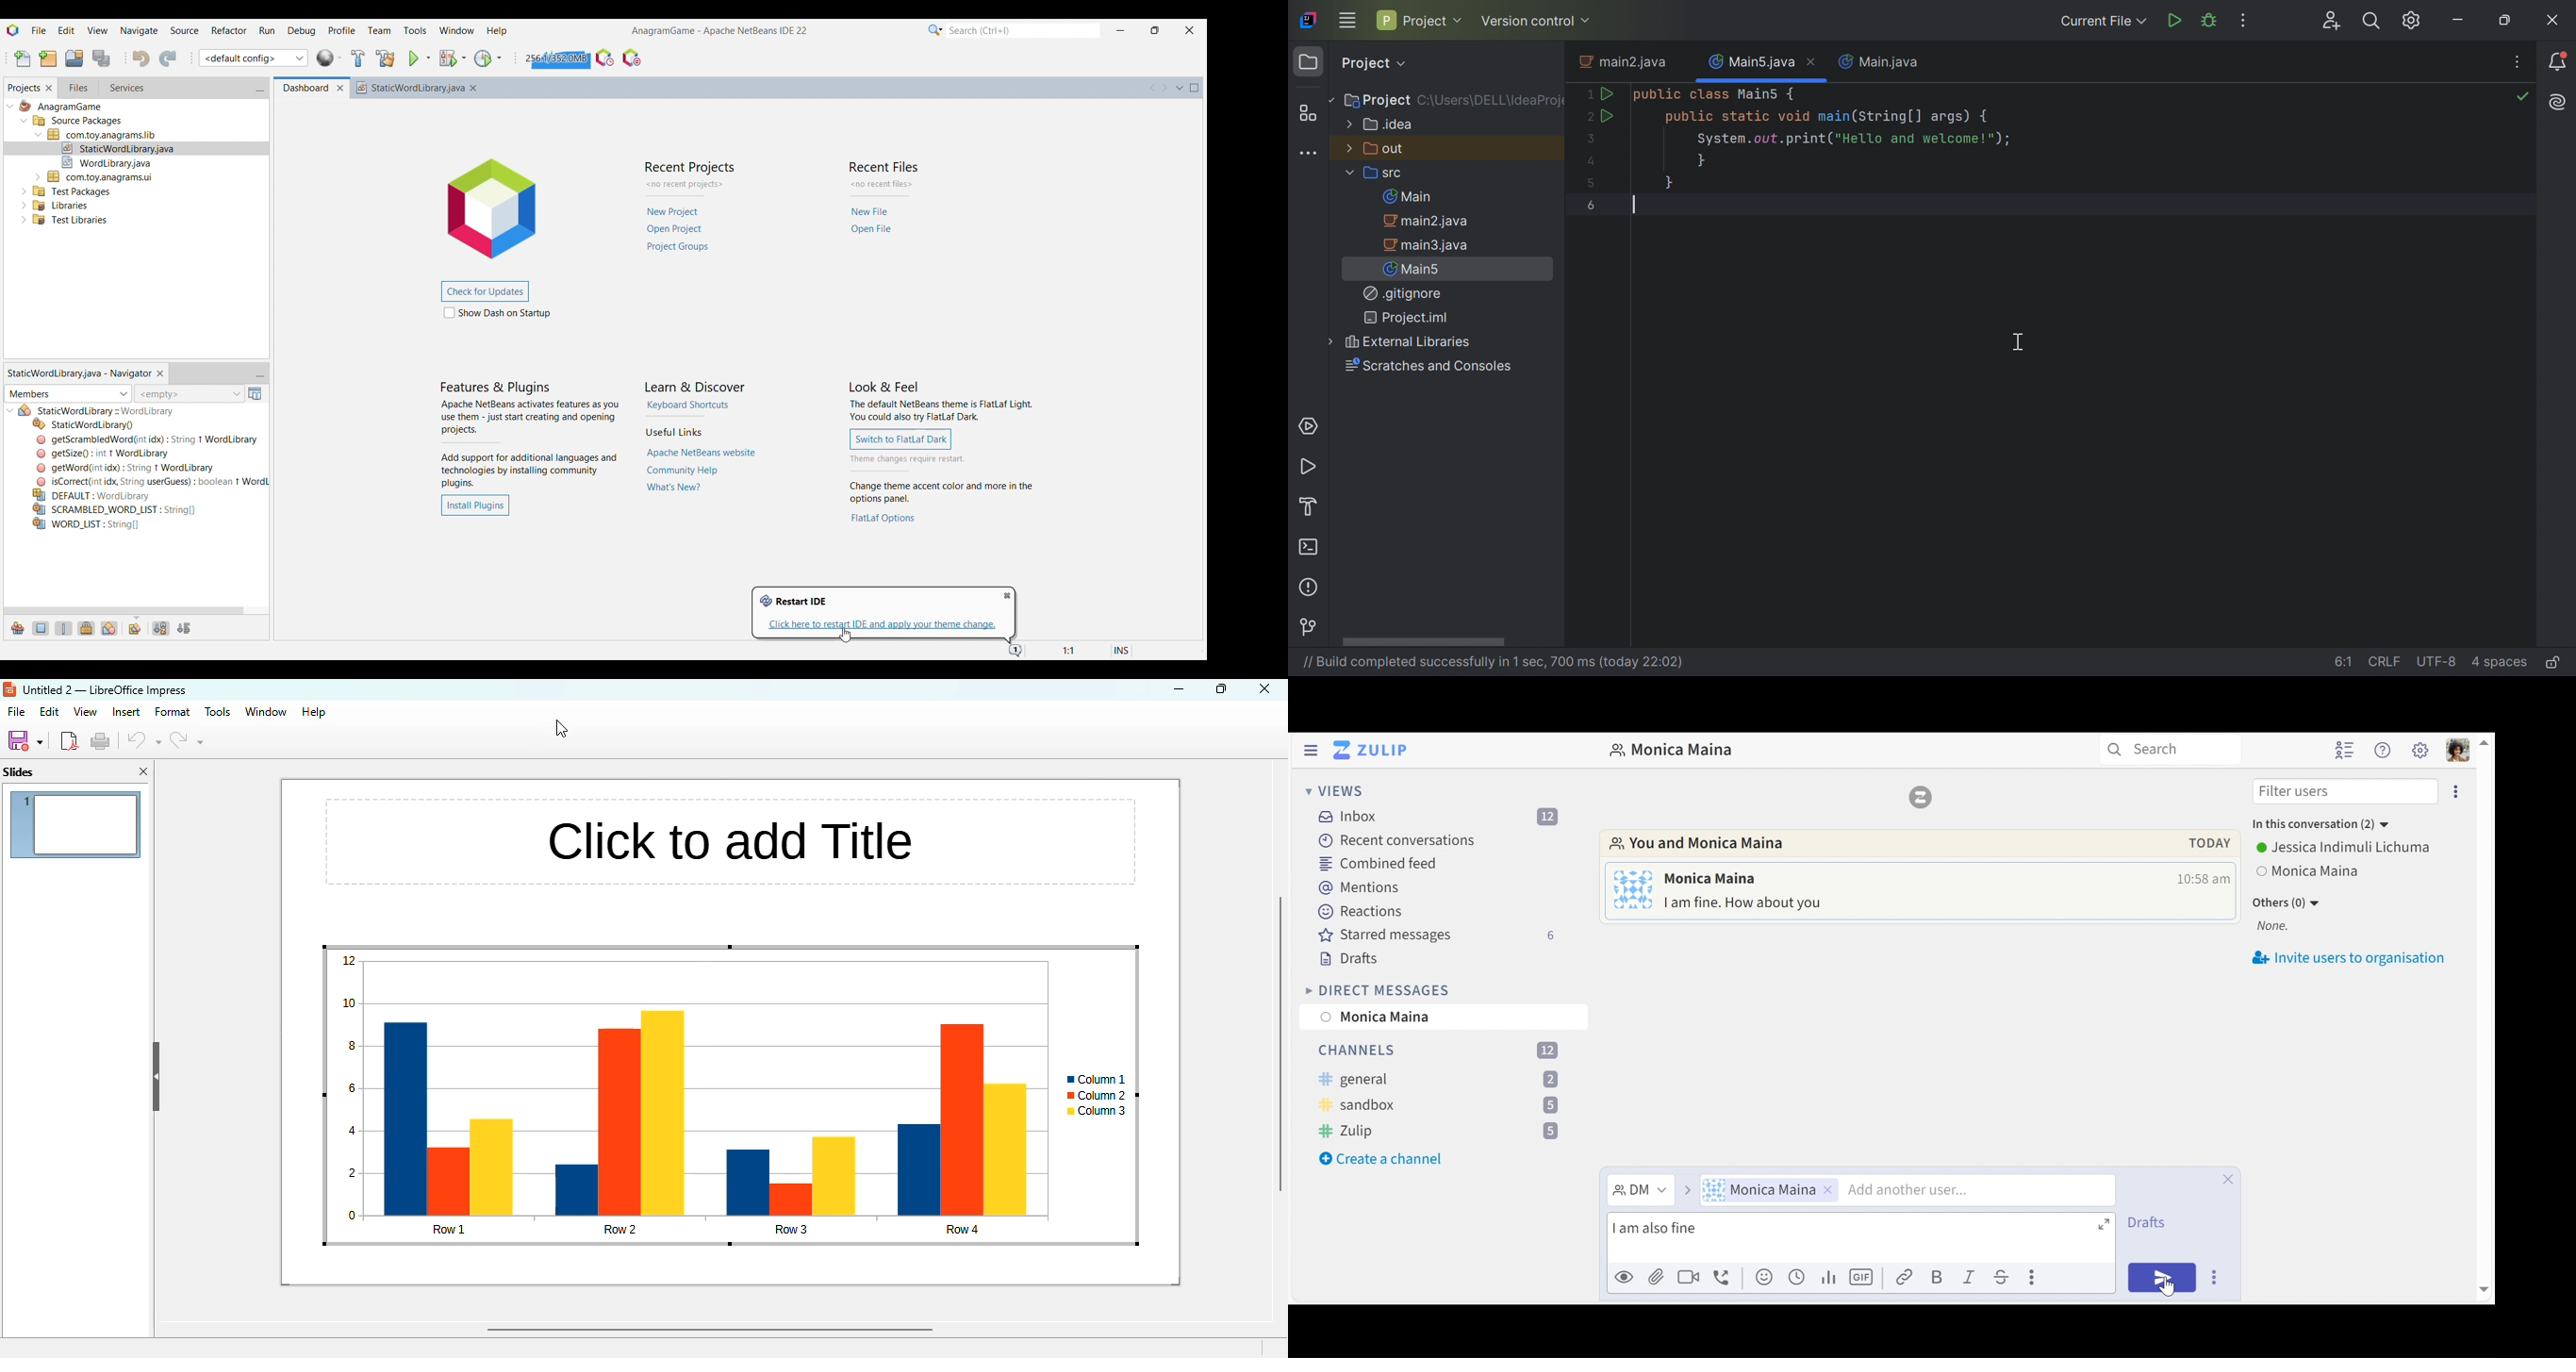  Describe the element at coordinates (2161, 1278) in the screenshot. I see `Send` at that location.